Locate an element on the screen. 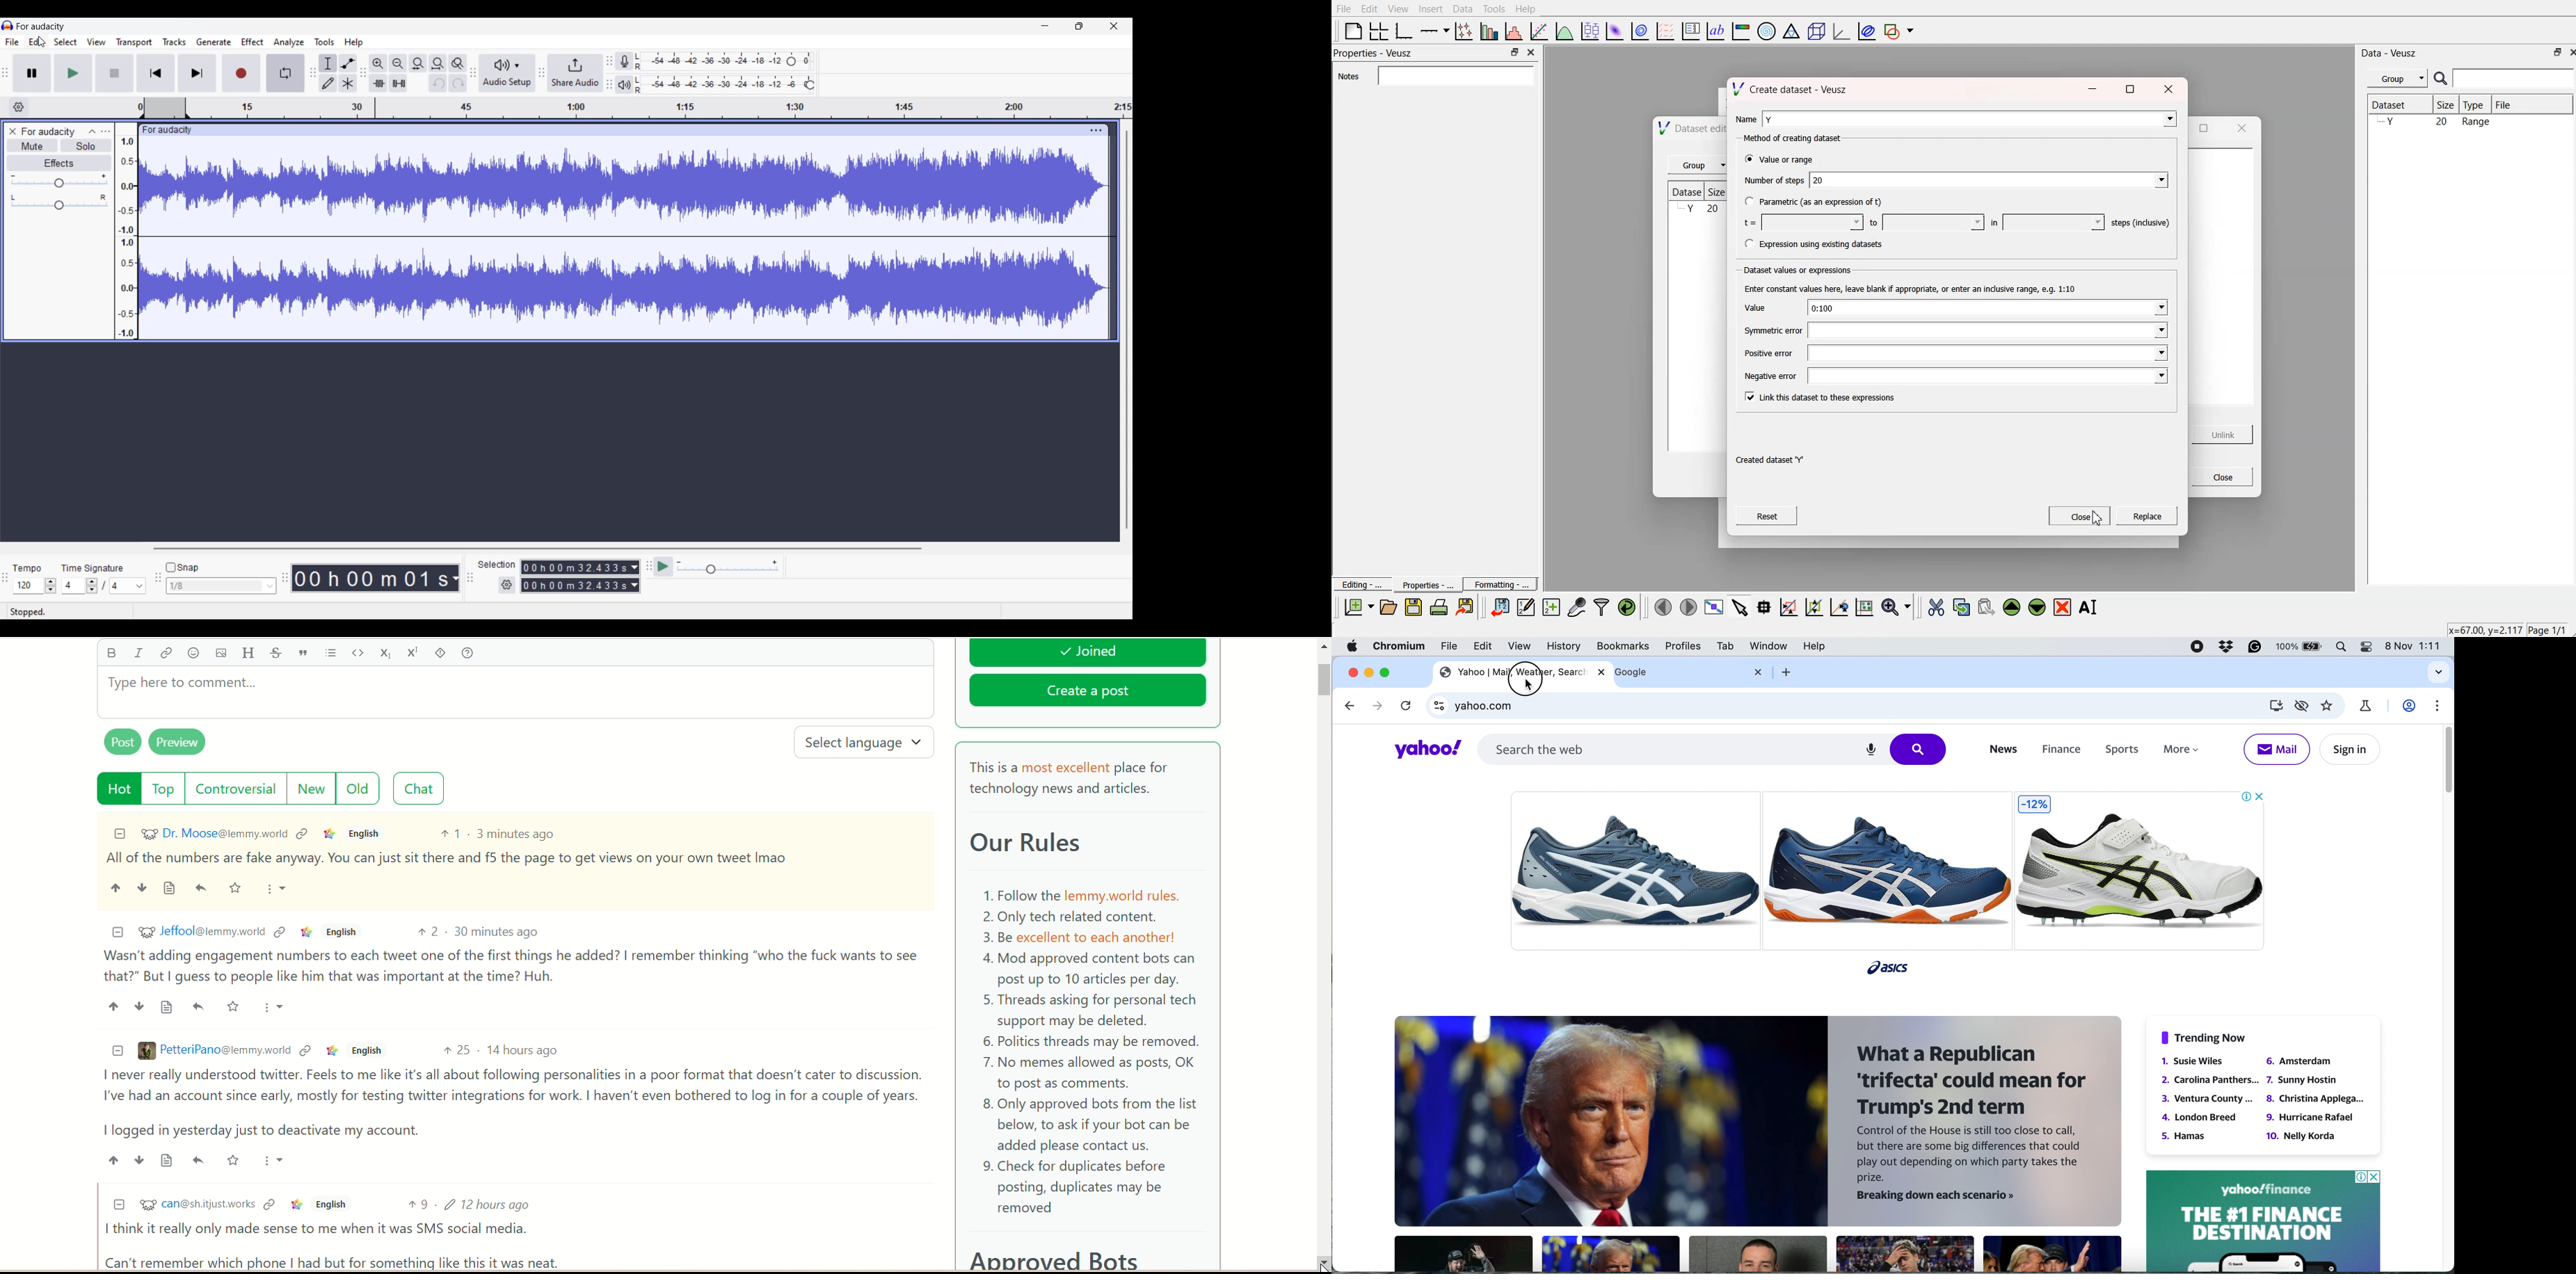 The height and width of the screenshot is (1288, 2576). ("Parametric (as an expression of t) is located at coordinates (1813, 203).